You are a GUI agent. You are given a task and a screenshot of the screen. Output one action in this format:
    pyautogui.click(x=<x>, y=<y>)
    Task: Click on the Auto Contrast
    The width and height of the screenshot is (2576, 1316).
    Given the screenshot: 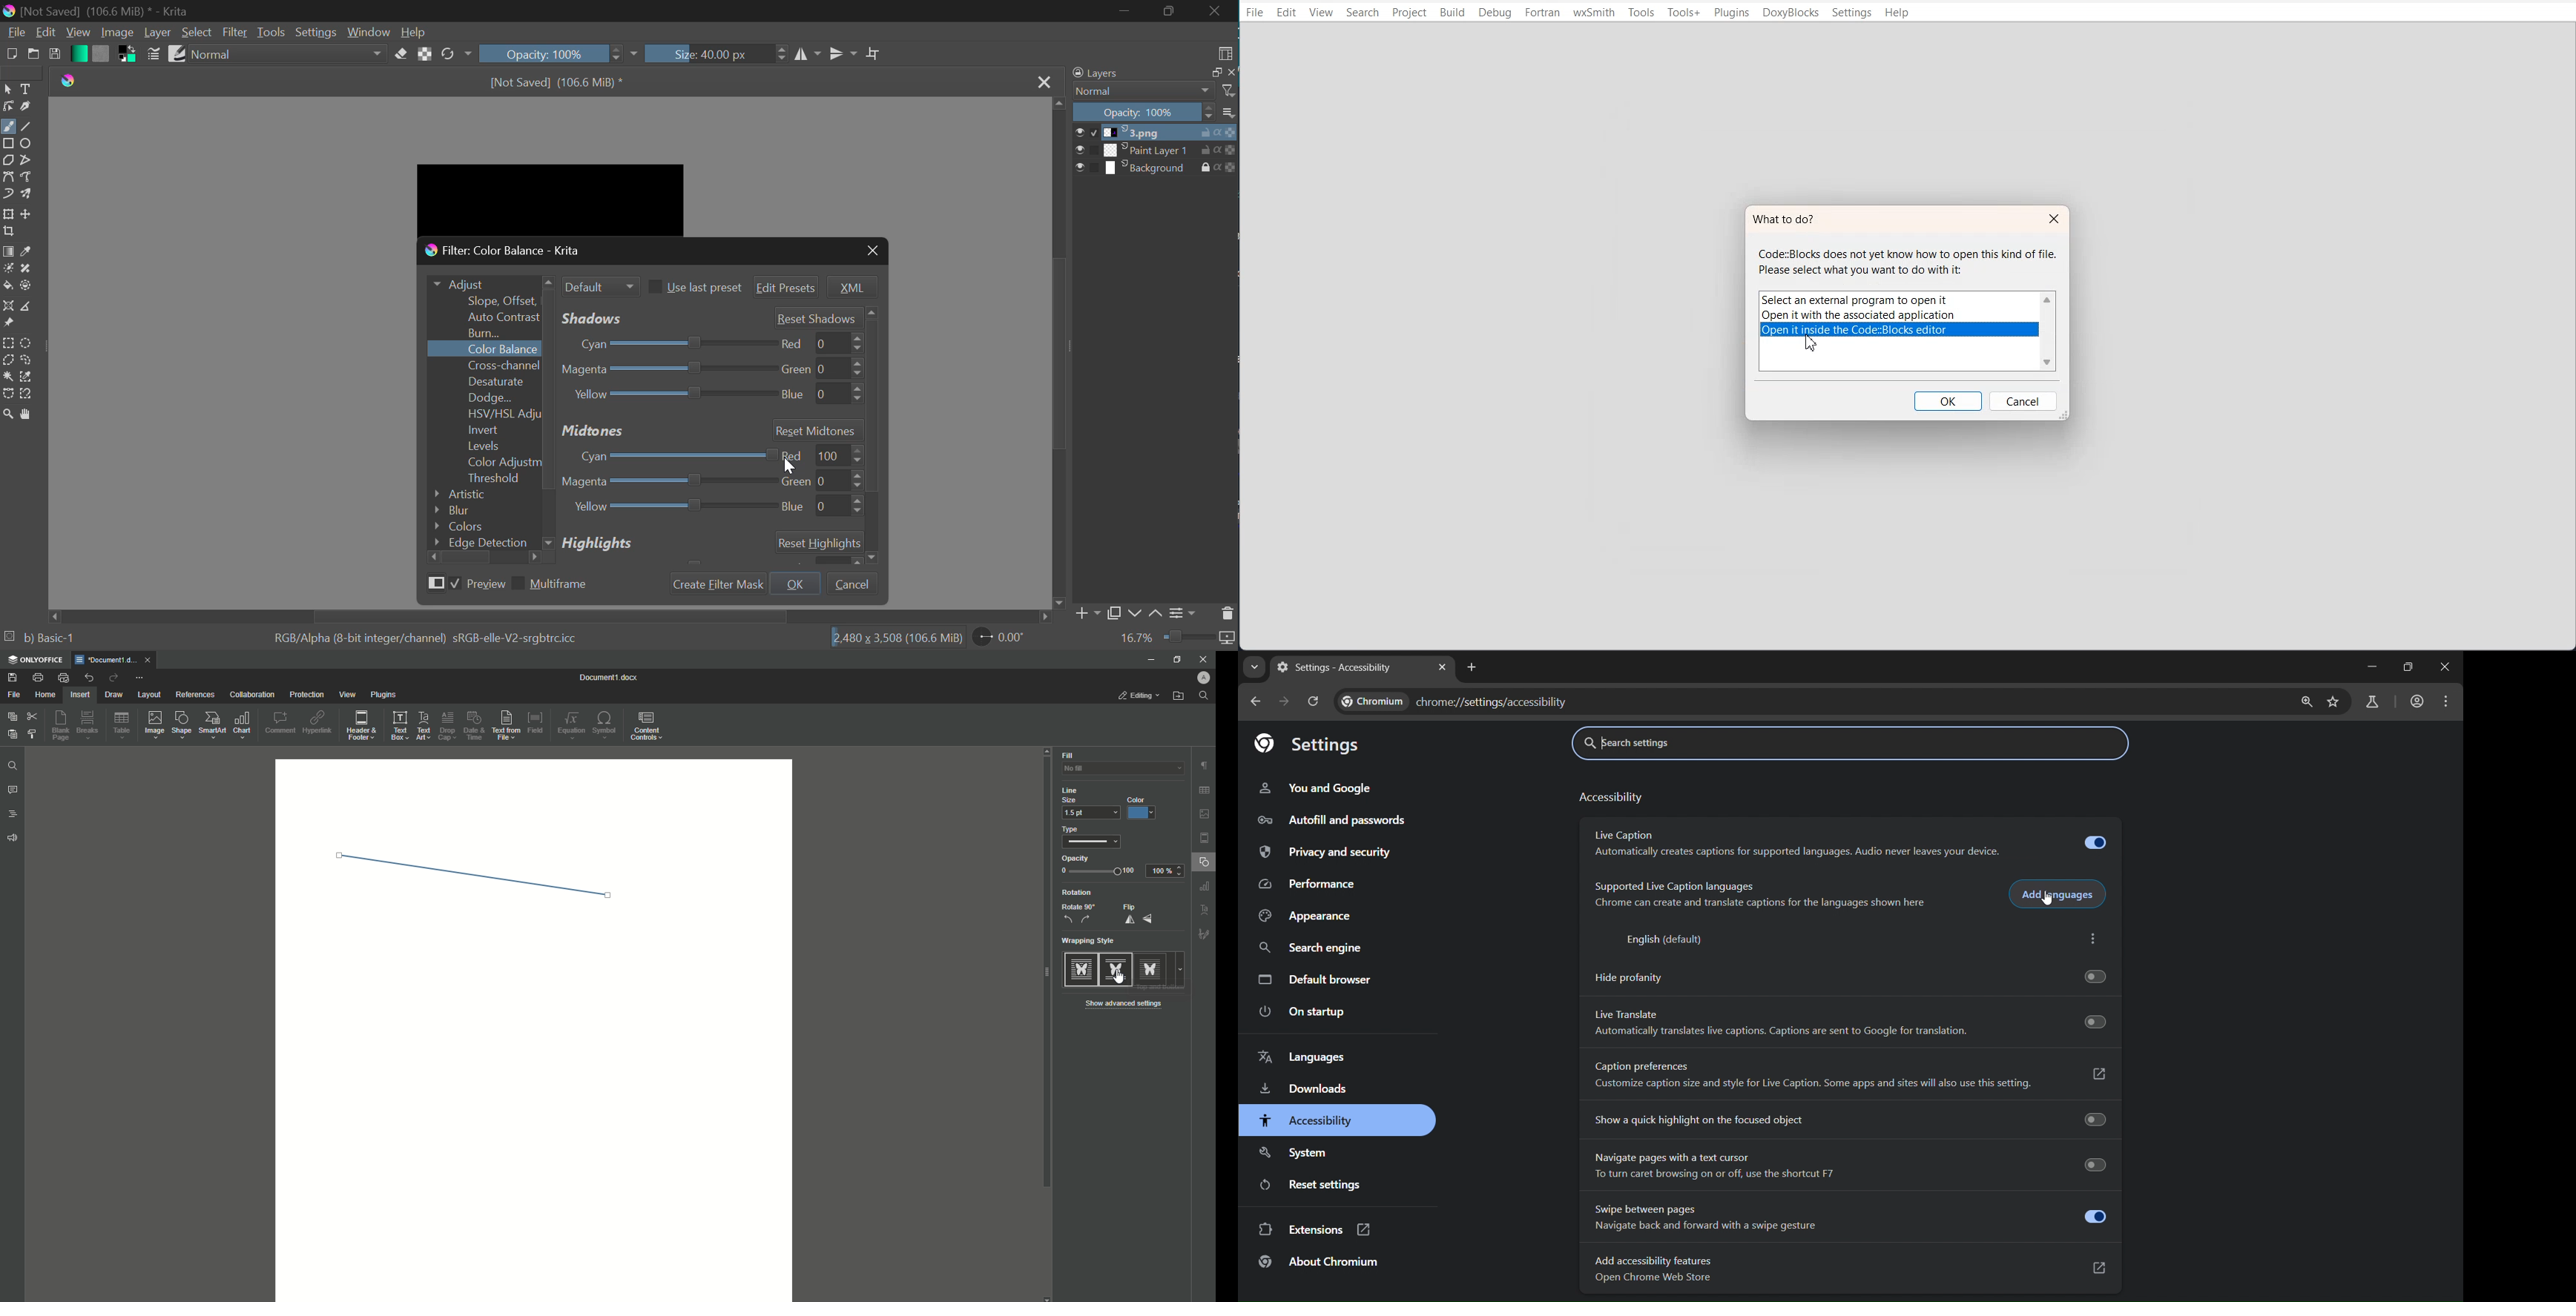 What is the action you would take?
    pyautogui.click(x=499, y=317)
    